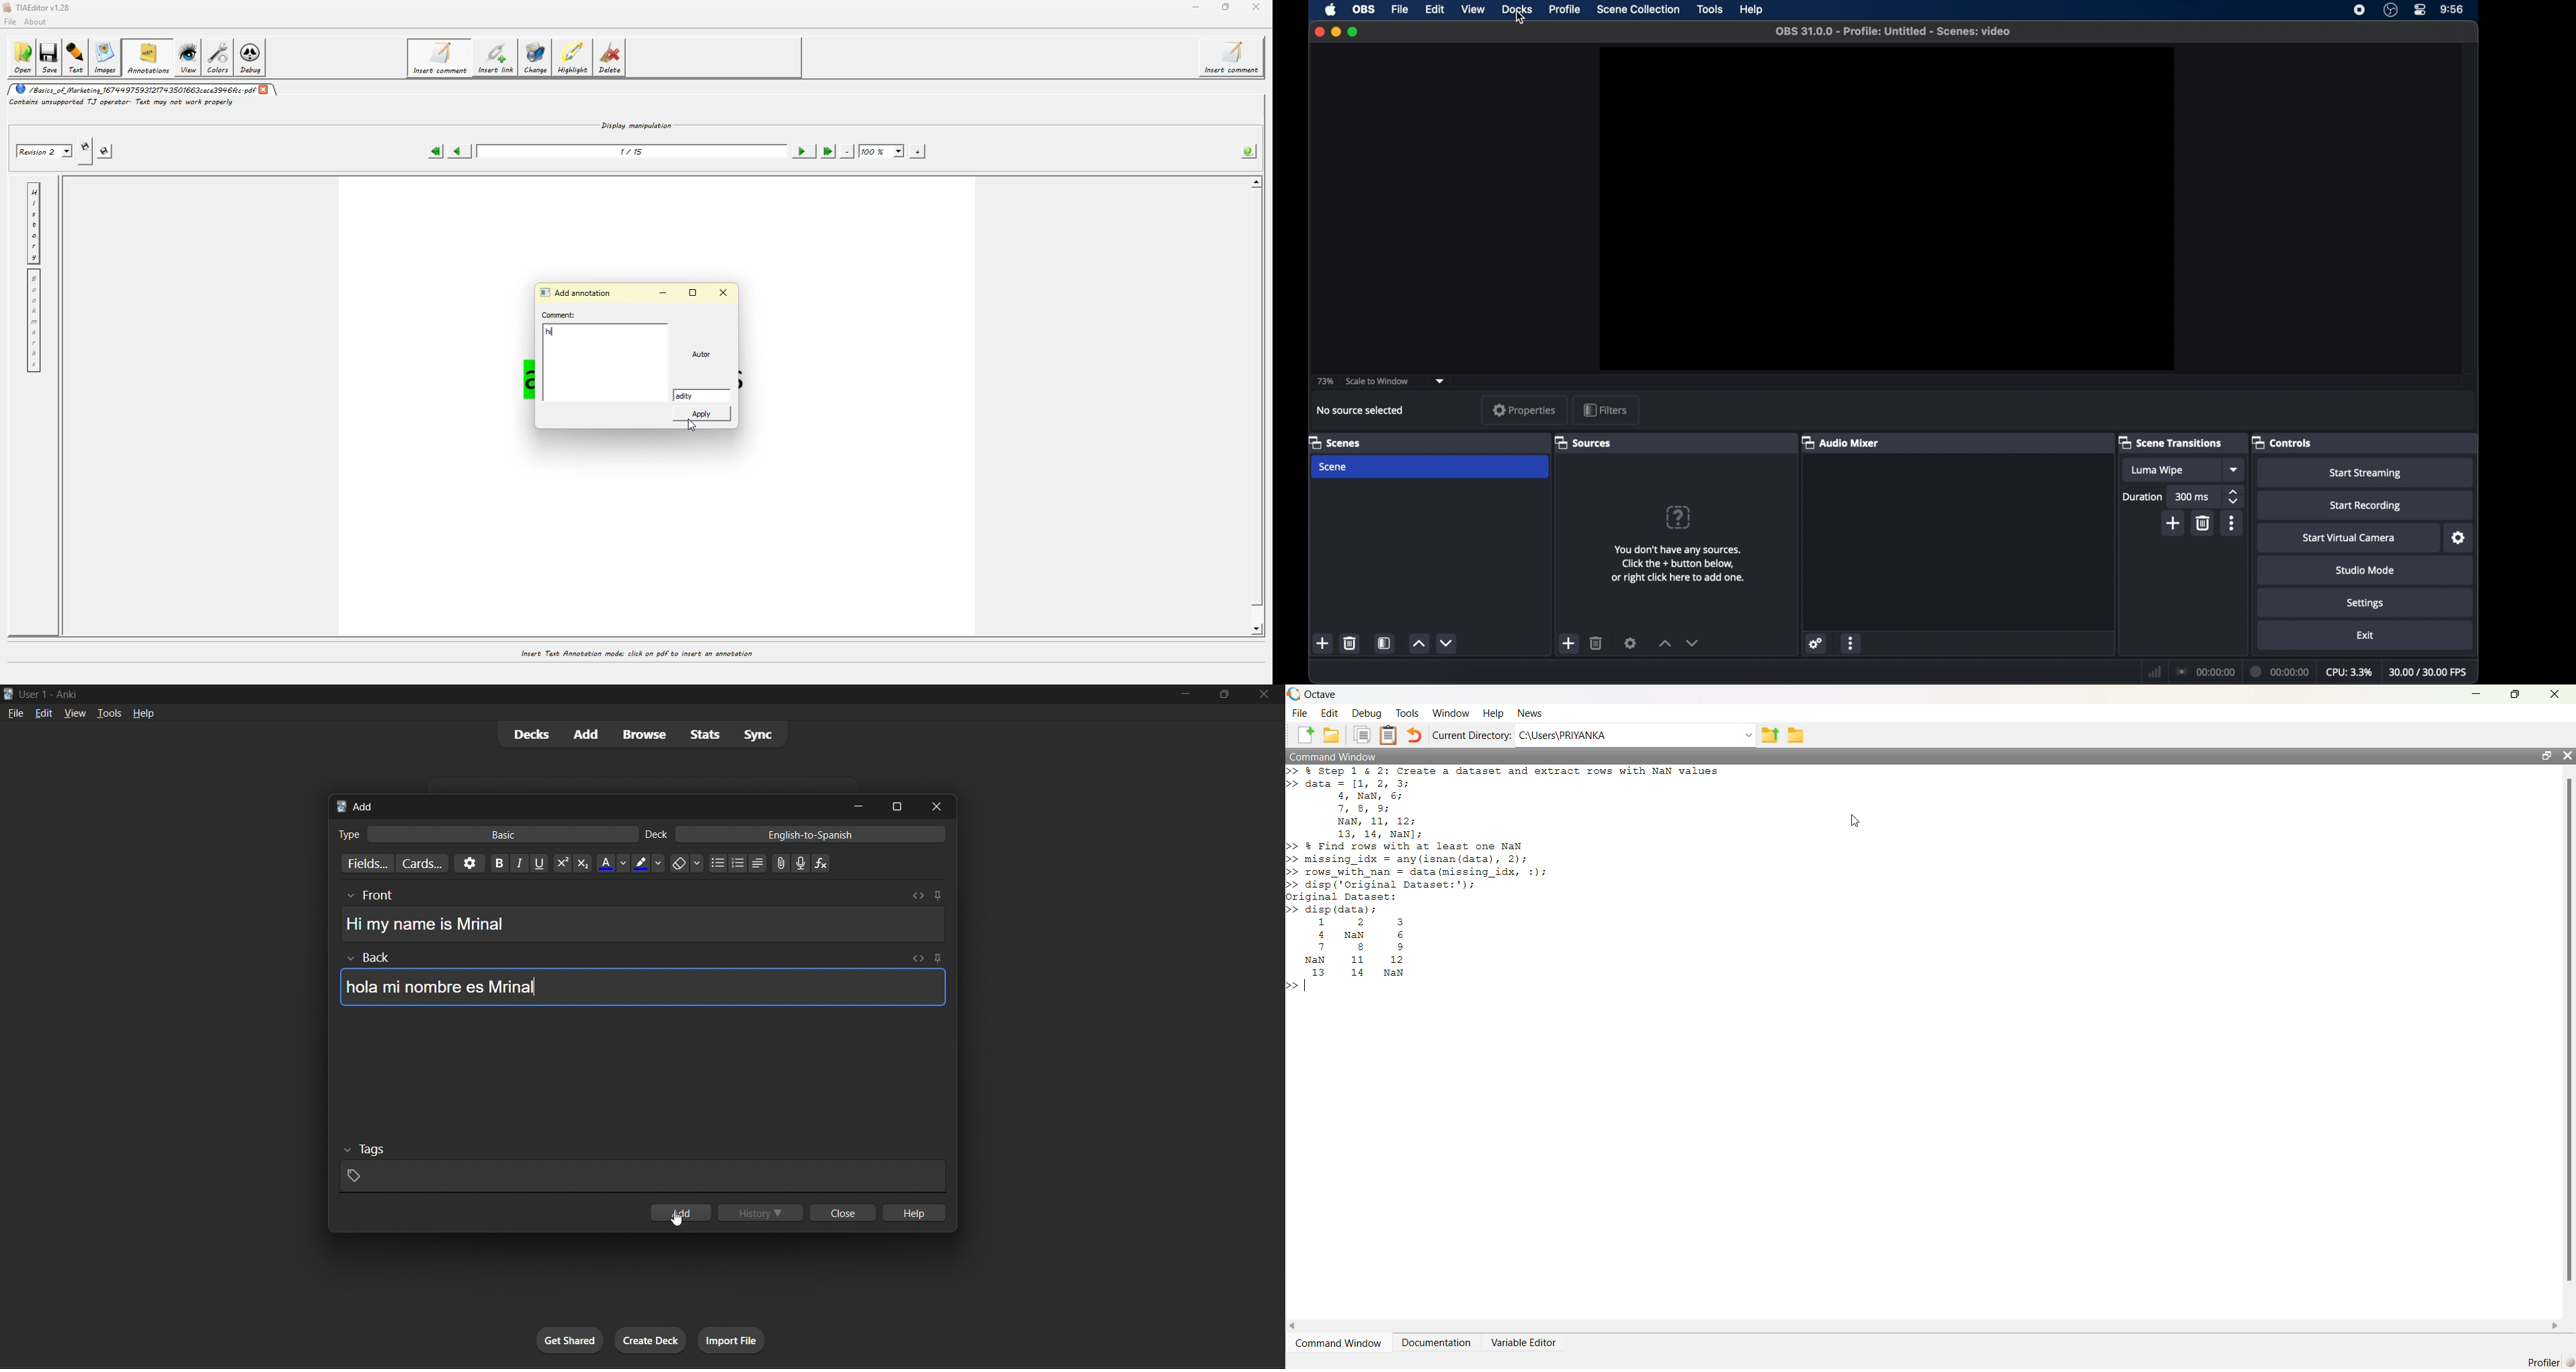 The height and width of the screenshot is (1372, 2576). Describe the element at coordinates (1362, 735) in the screenshot. I see `Duplicate` at that location.